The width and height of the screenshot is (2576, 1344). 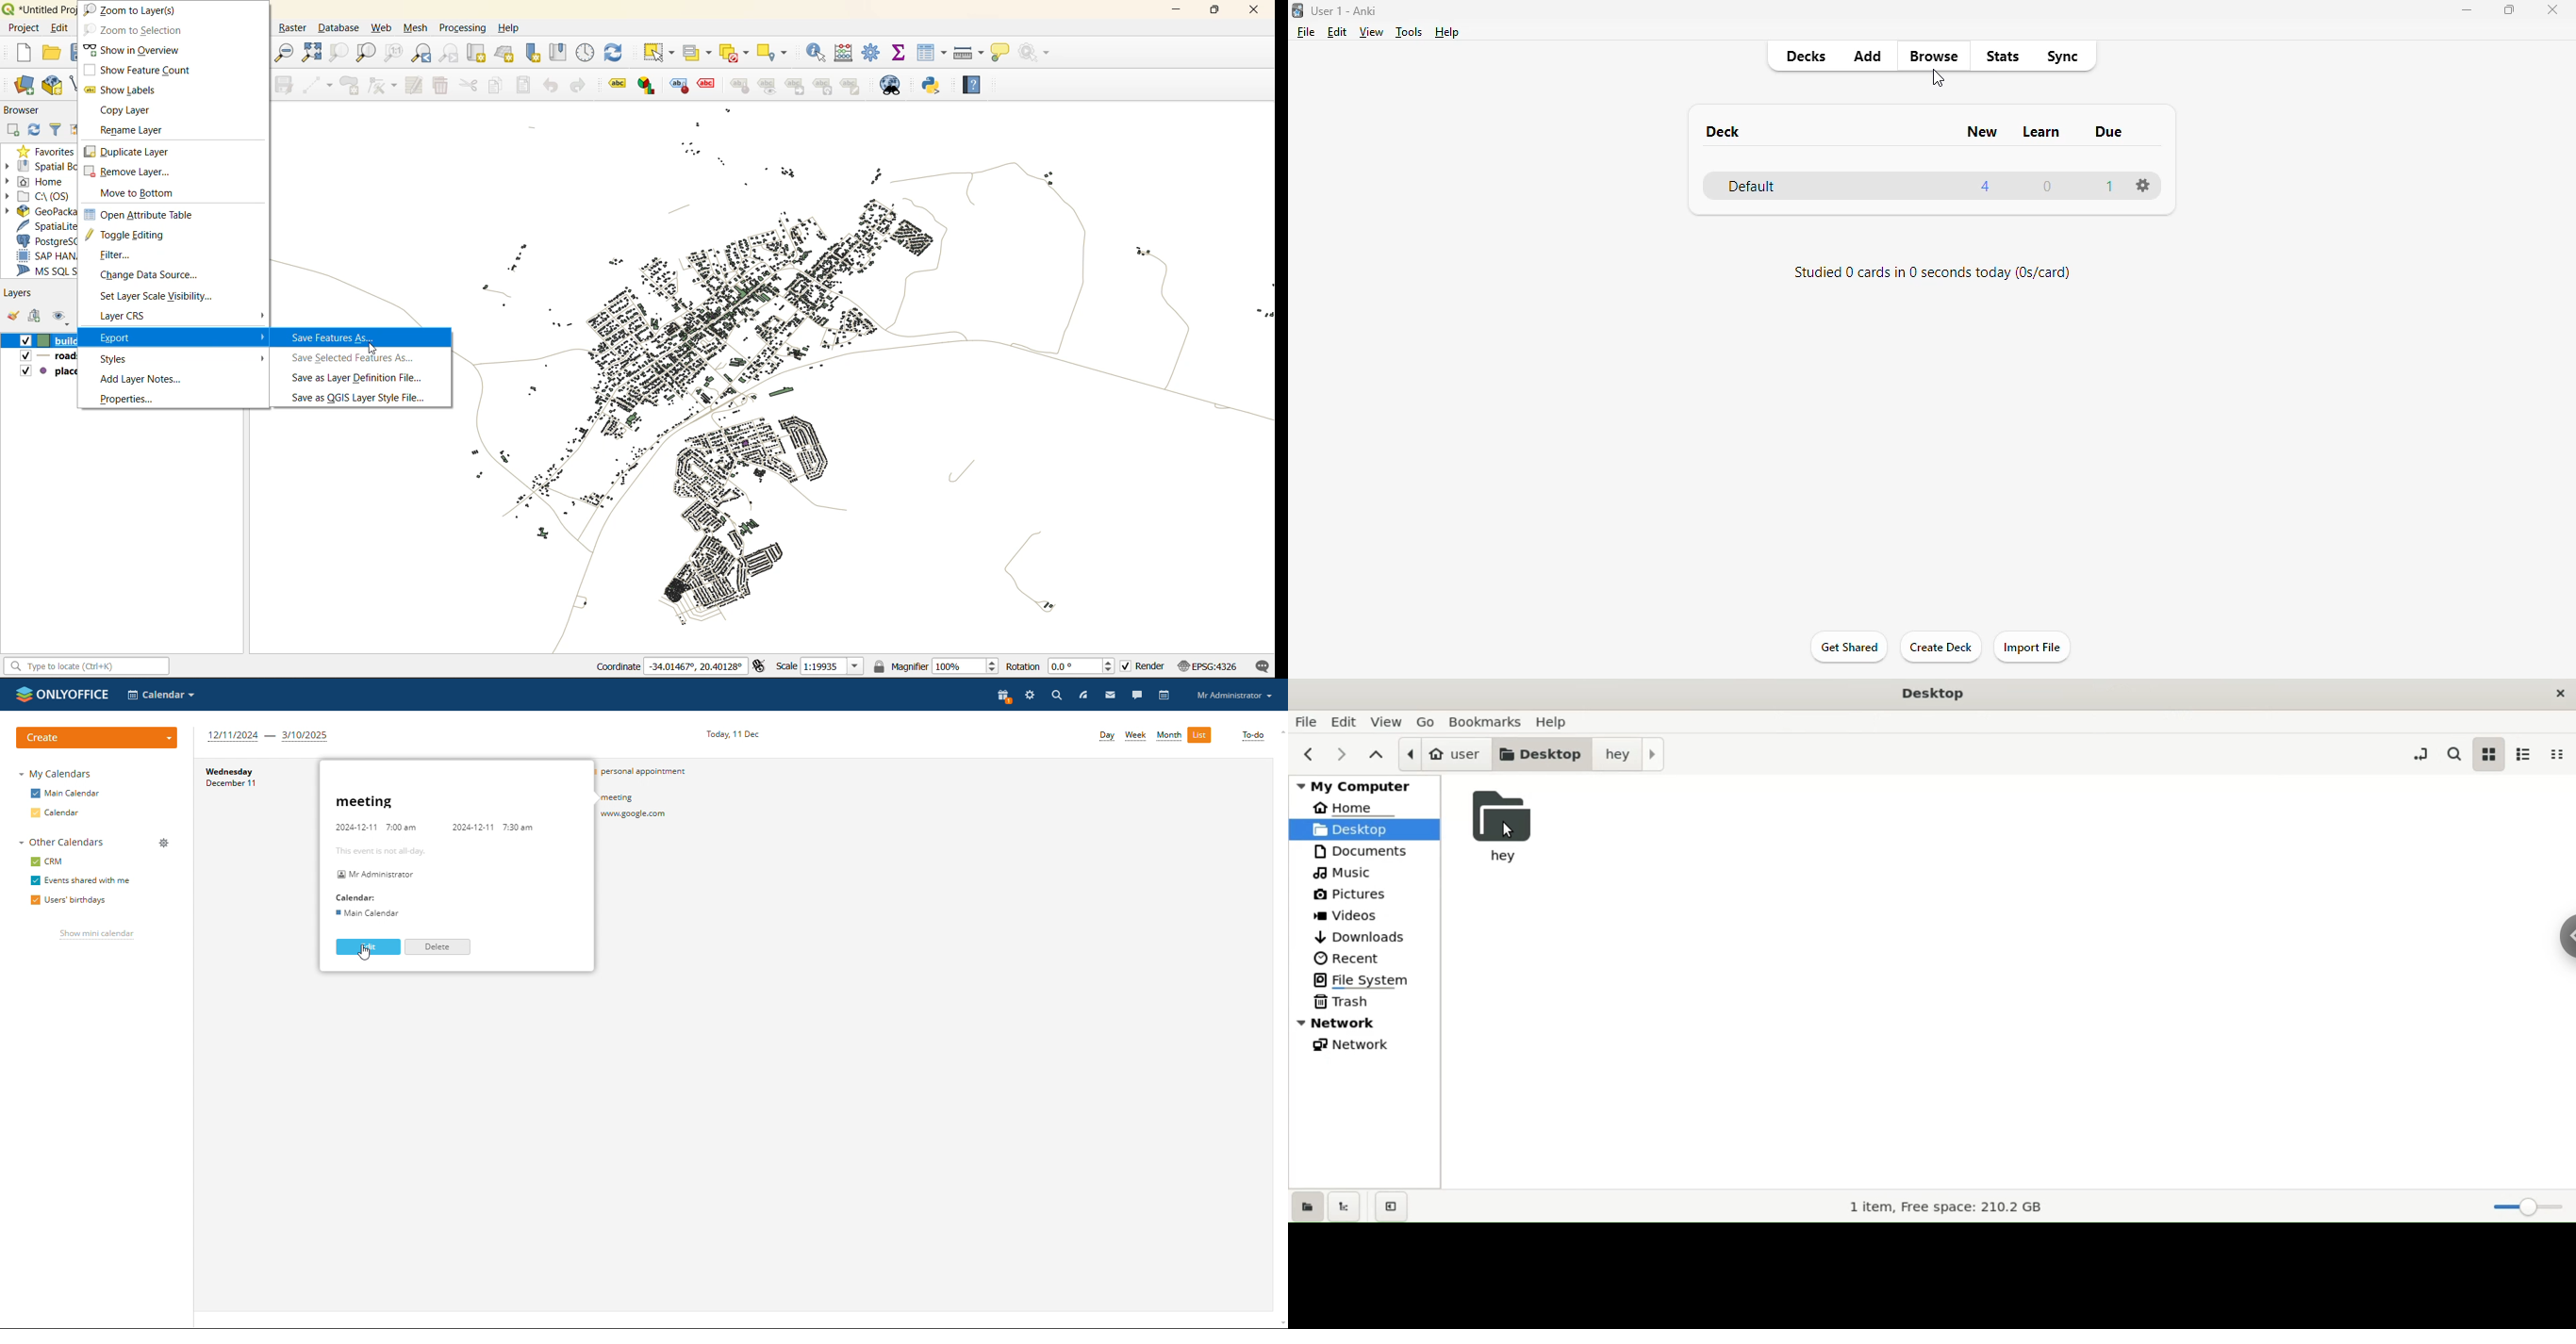 What do you see at coordinates (2418, 753) in the screenshot?
I see `toggle location entry` at bounding box center [2418, 753].